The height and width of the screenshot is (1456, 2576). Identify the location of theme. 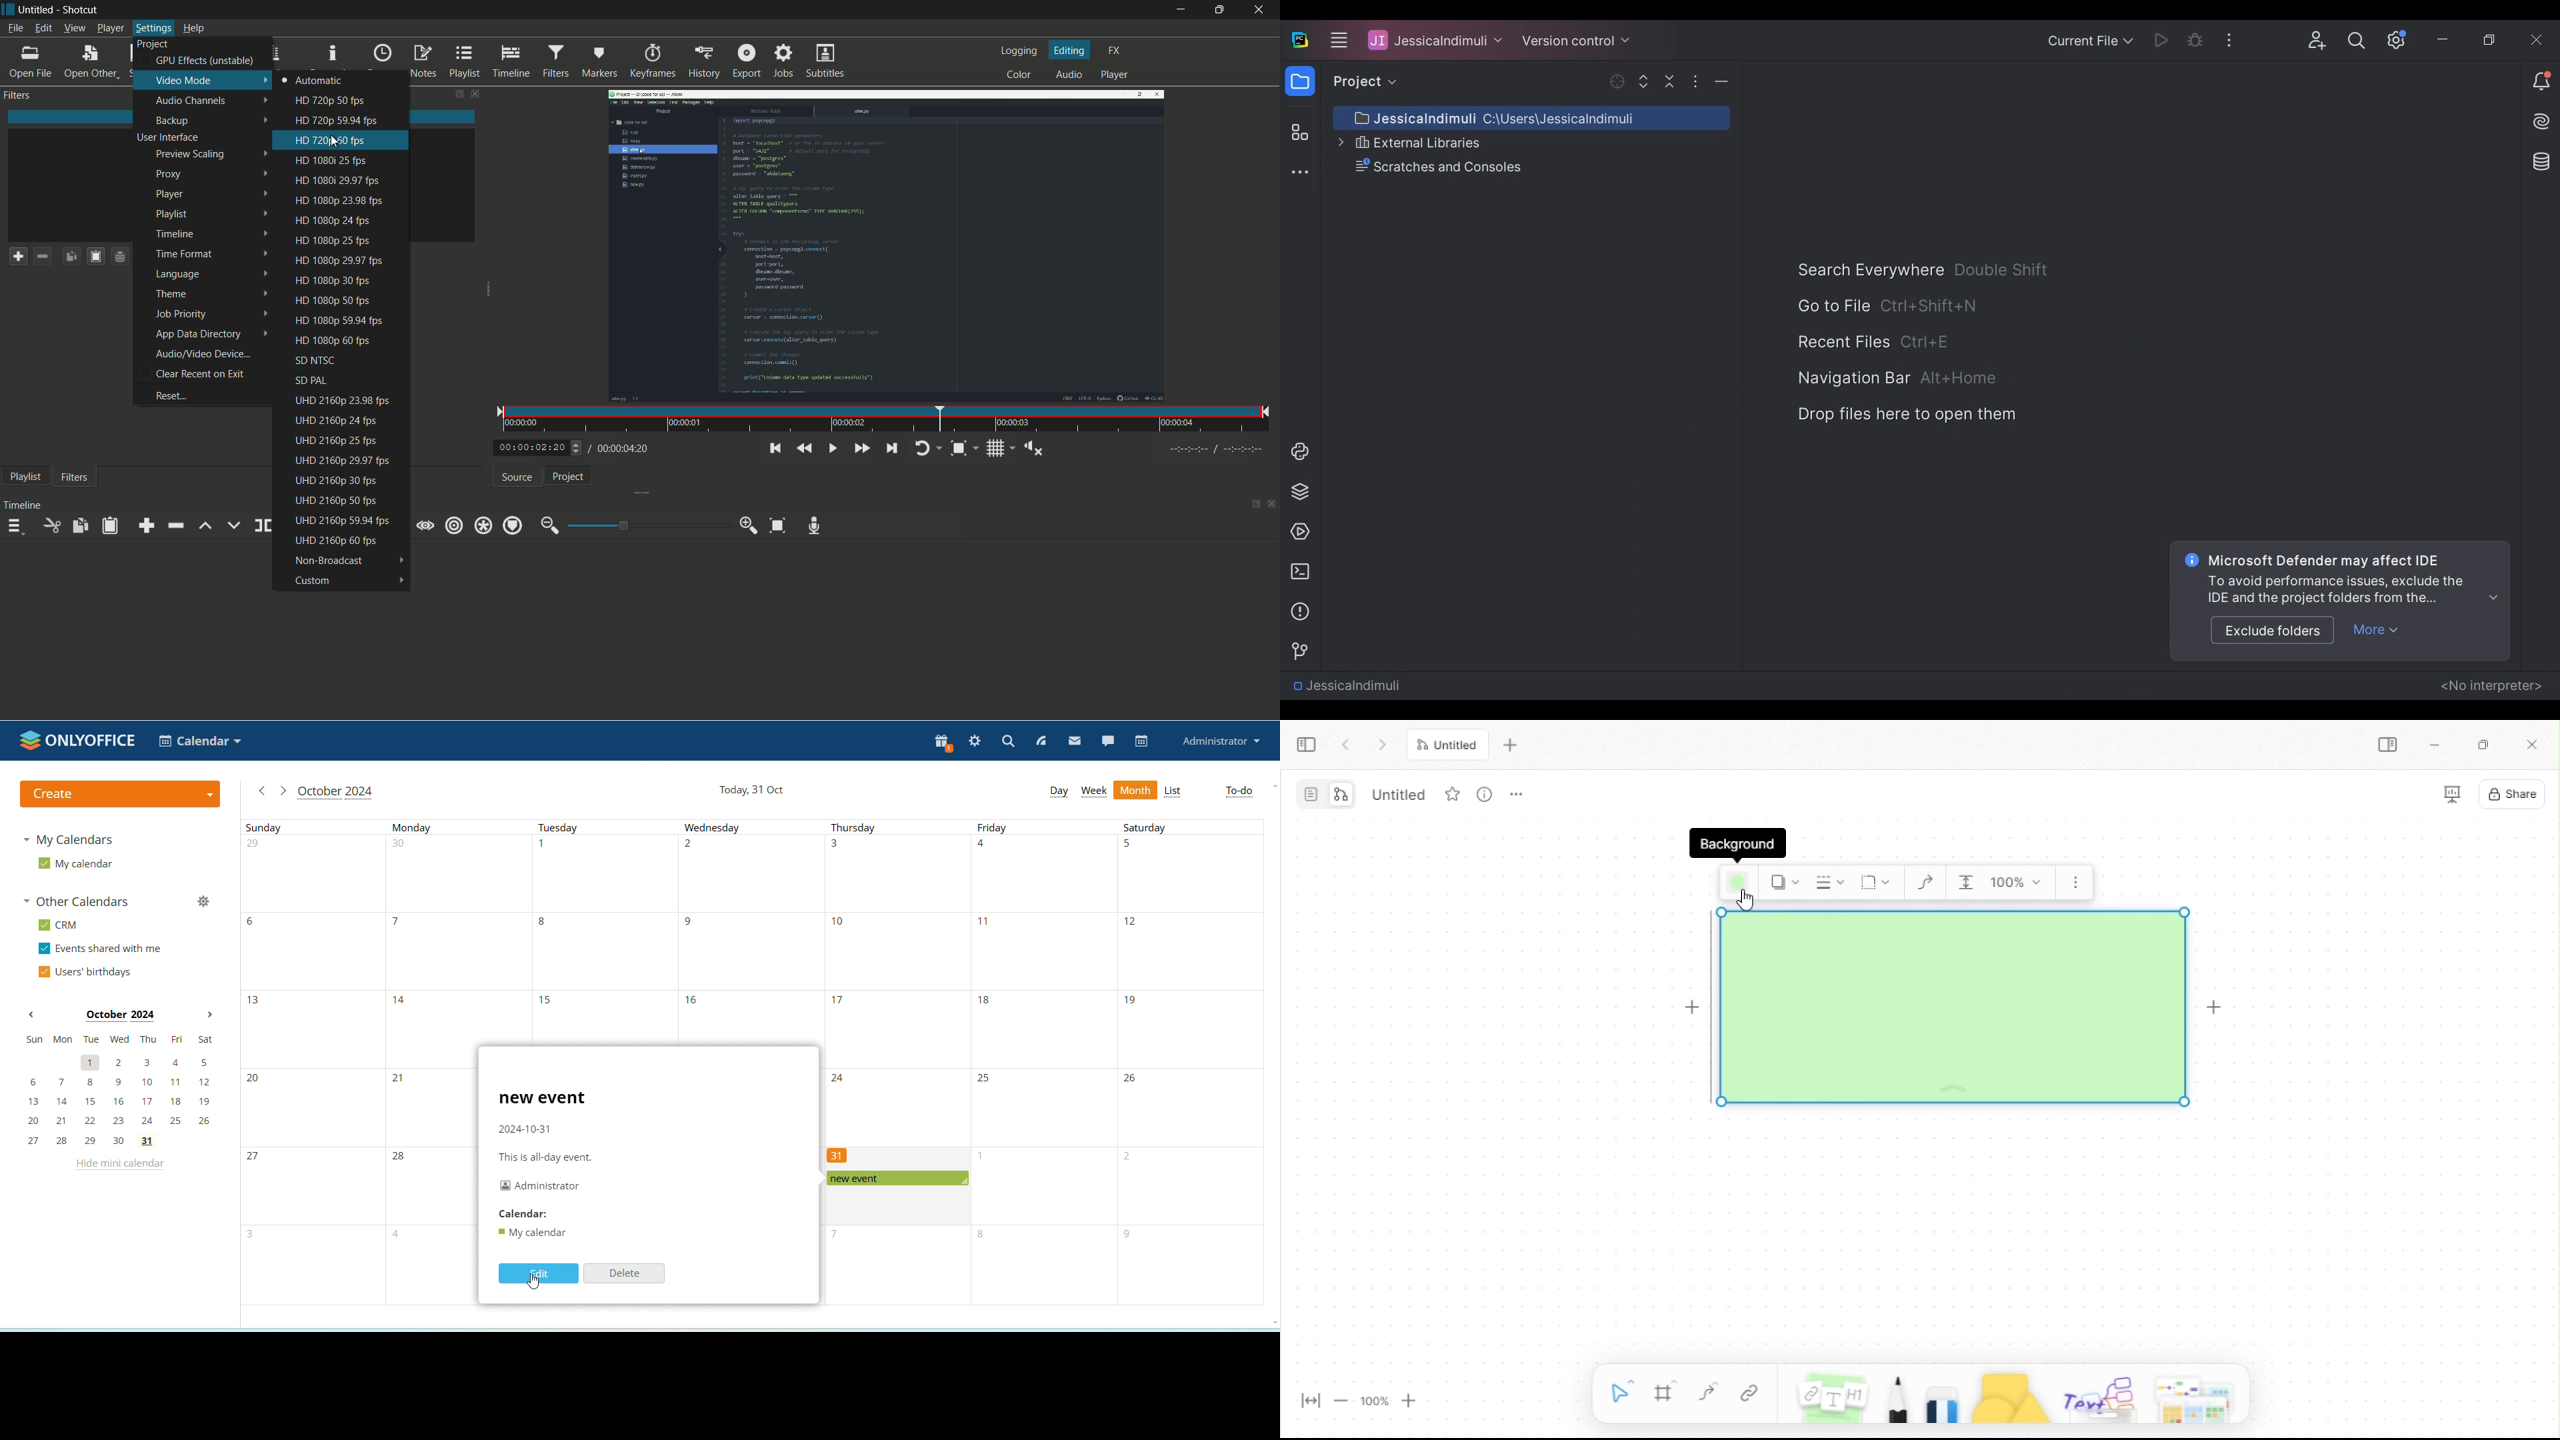
(213, 293).